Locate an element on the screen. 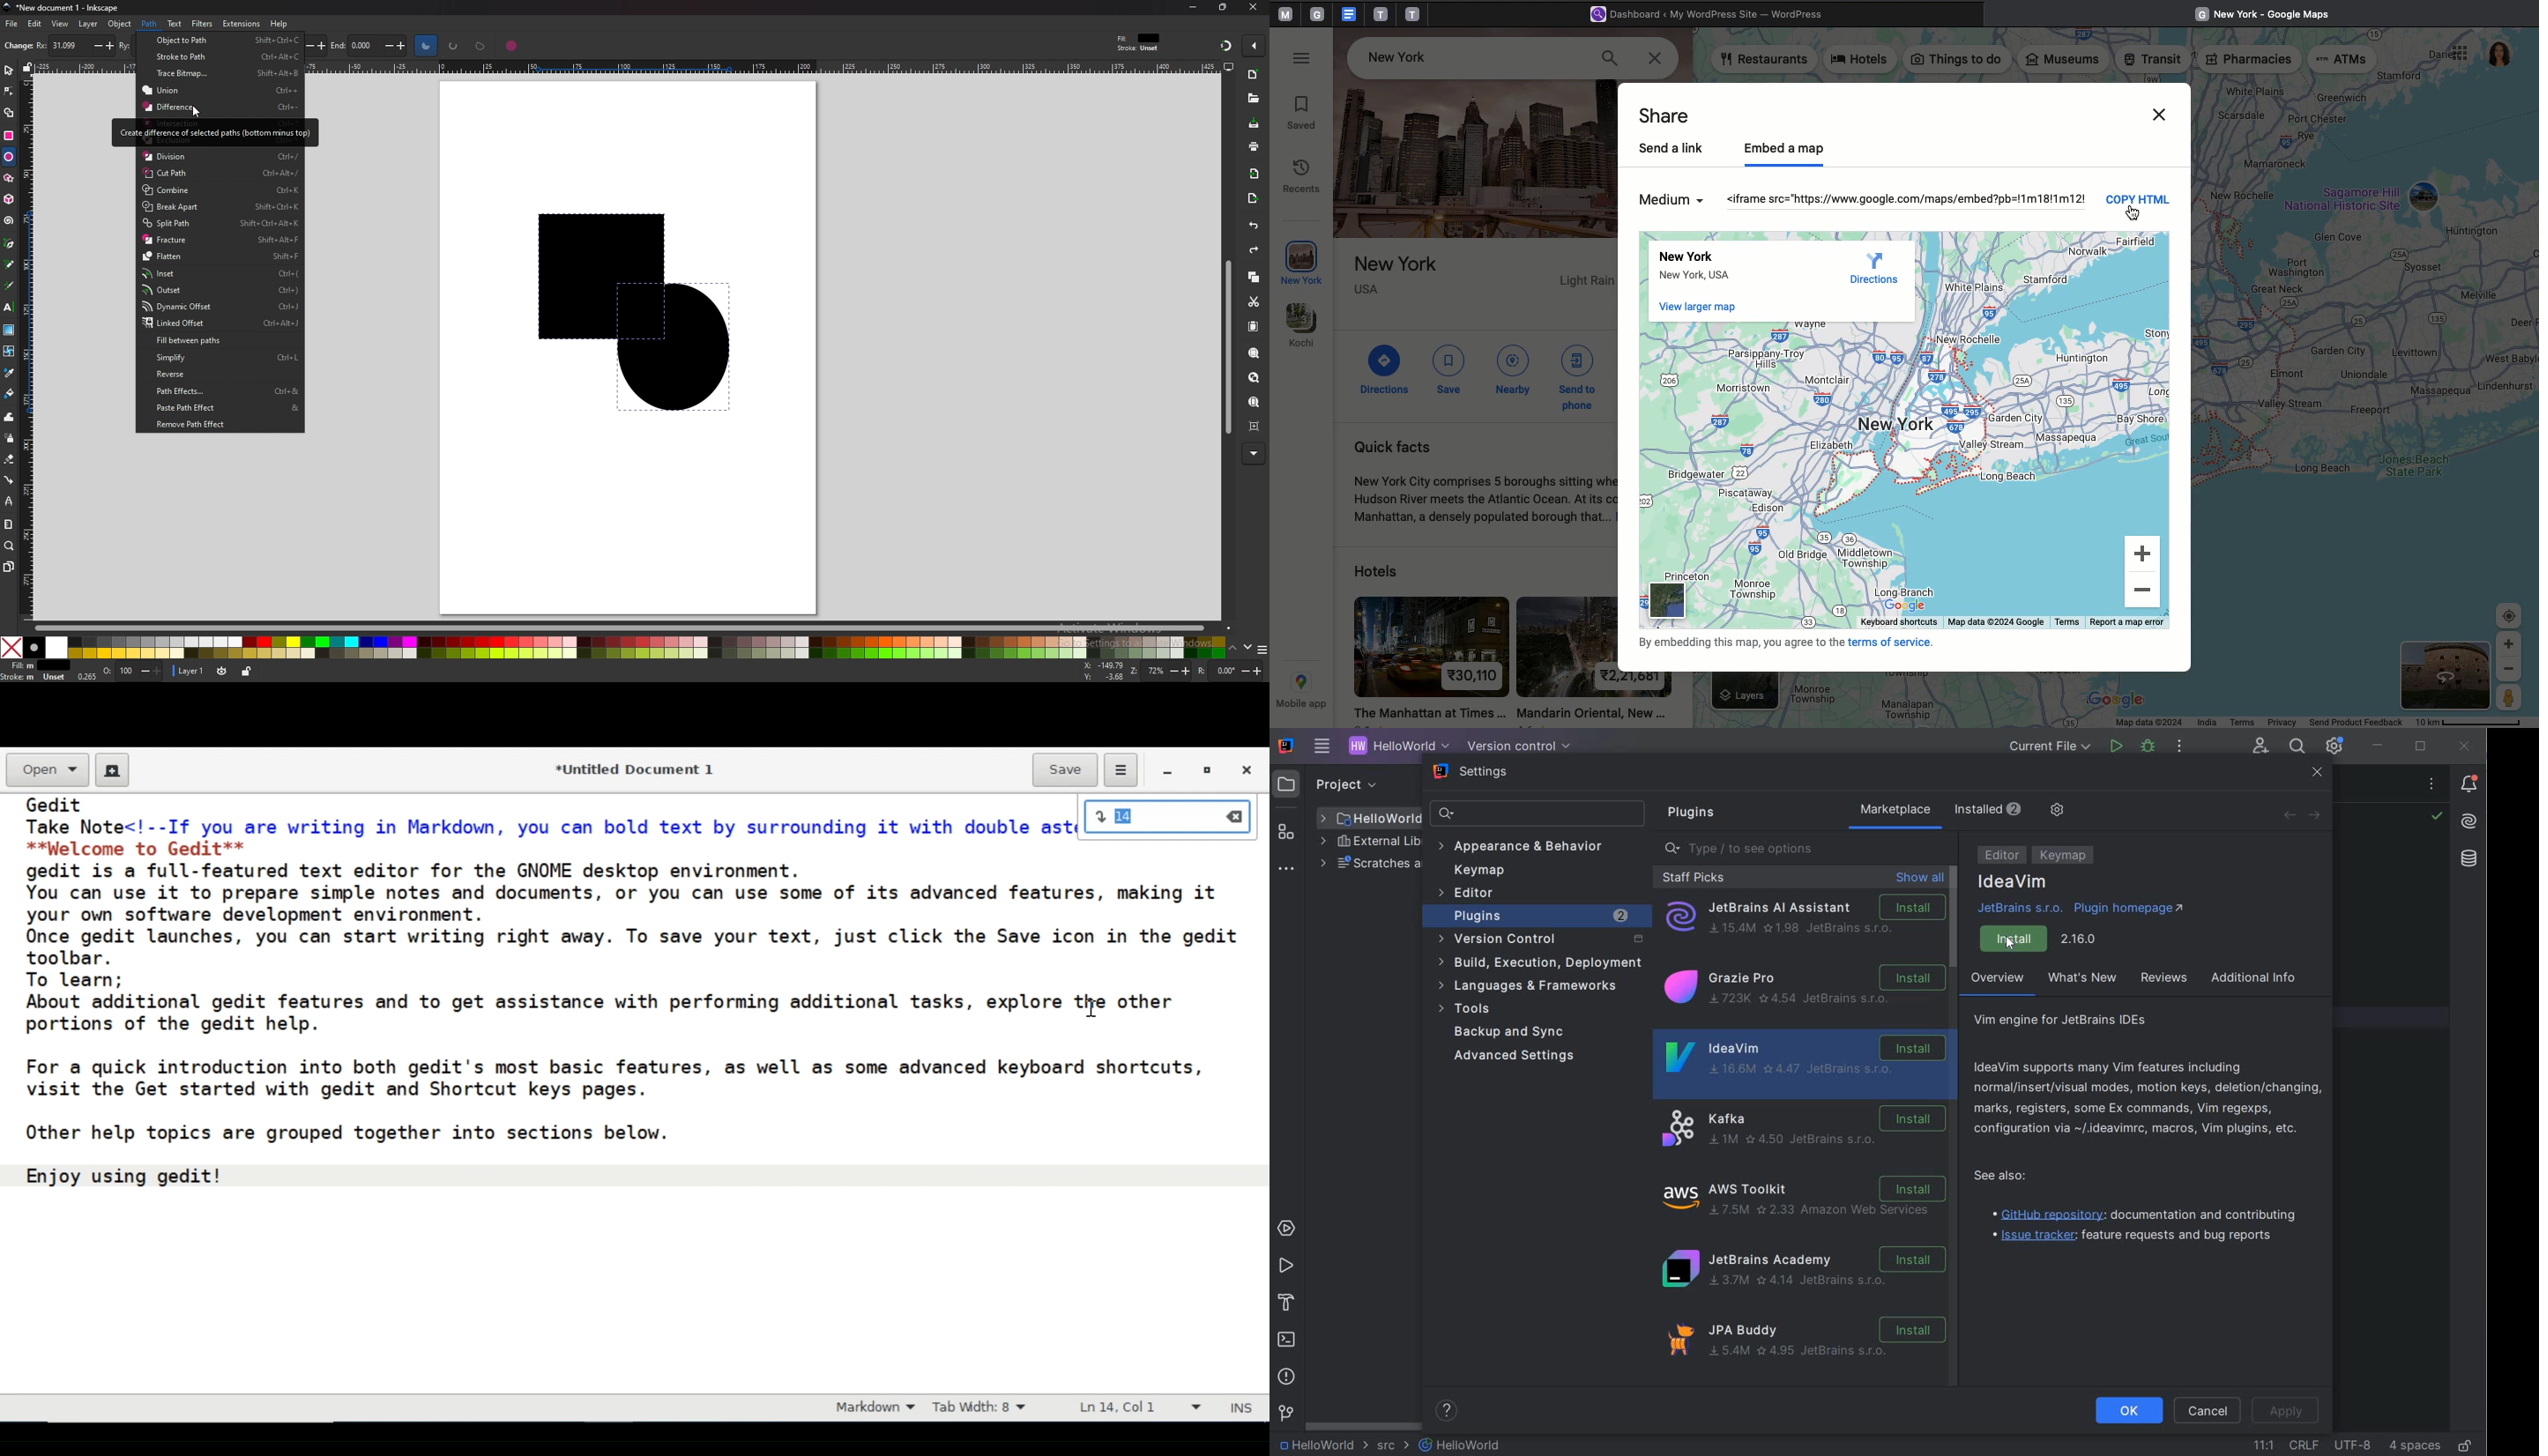  Markdown is located at coordinates (871, 1408).